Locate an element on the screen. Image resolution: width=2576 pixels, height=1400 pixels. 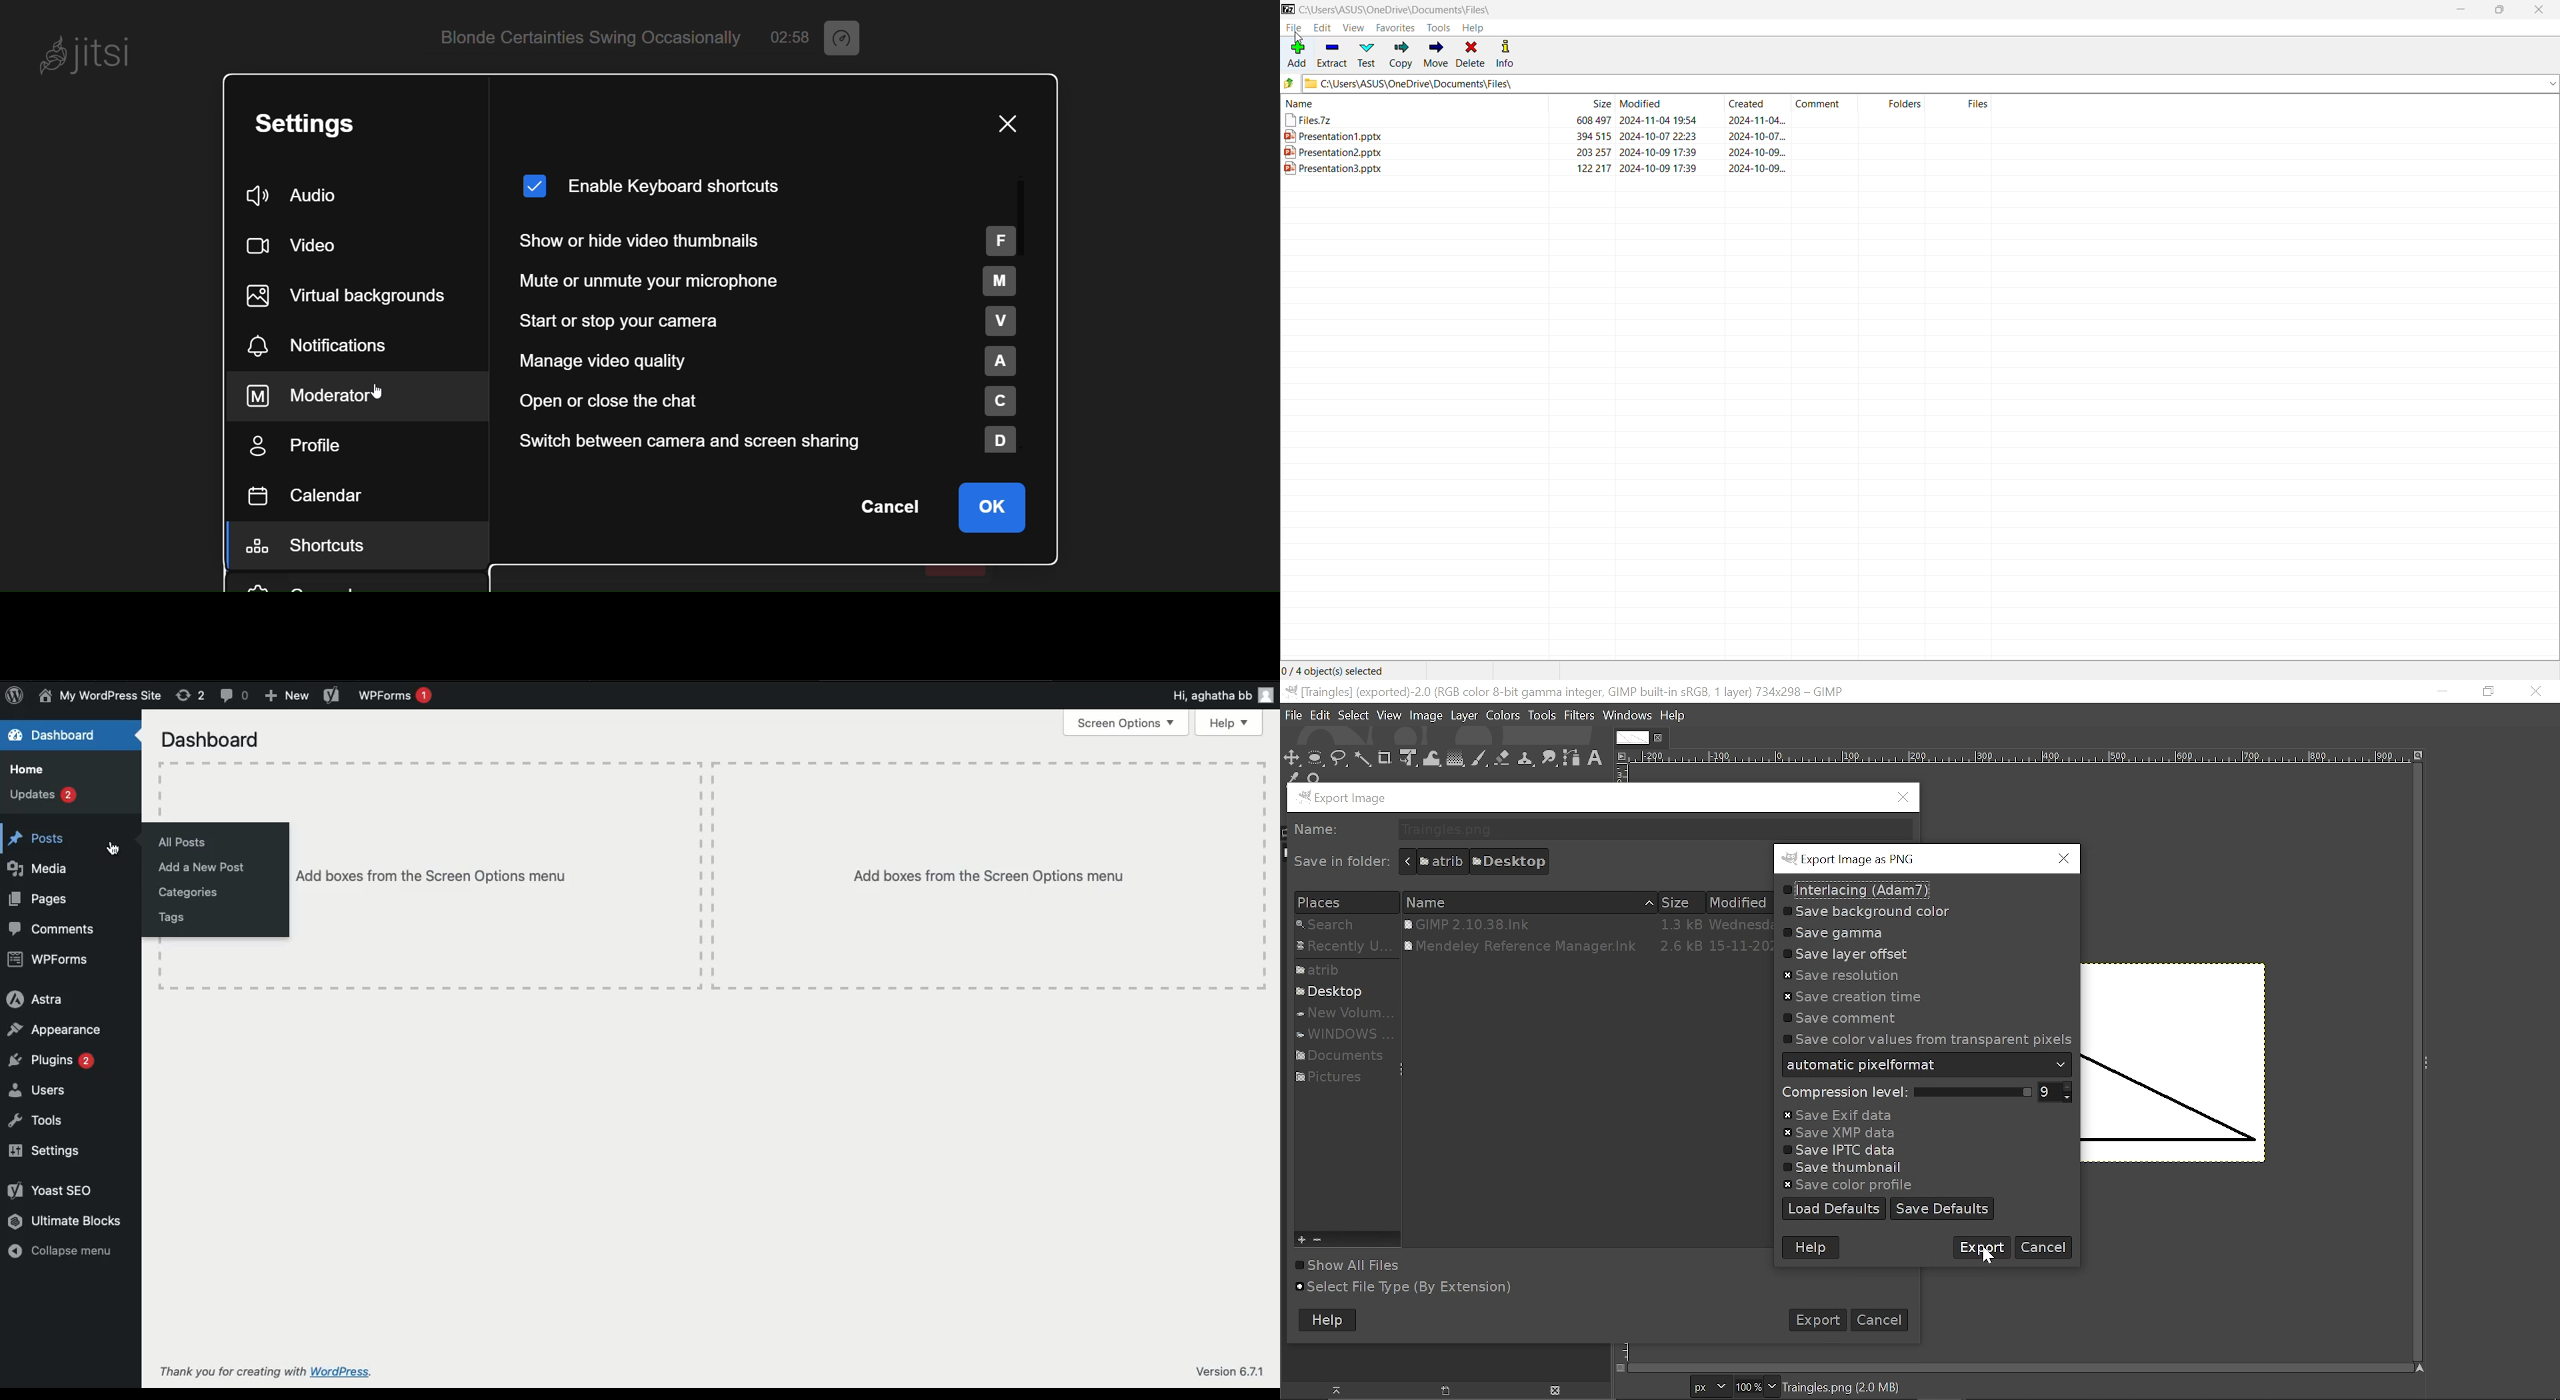
Text tool is located at coordinates (1596, 759).